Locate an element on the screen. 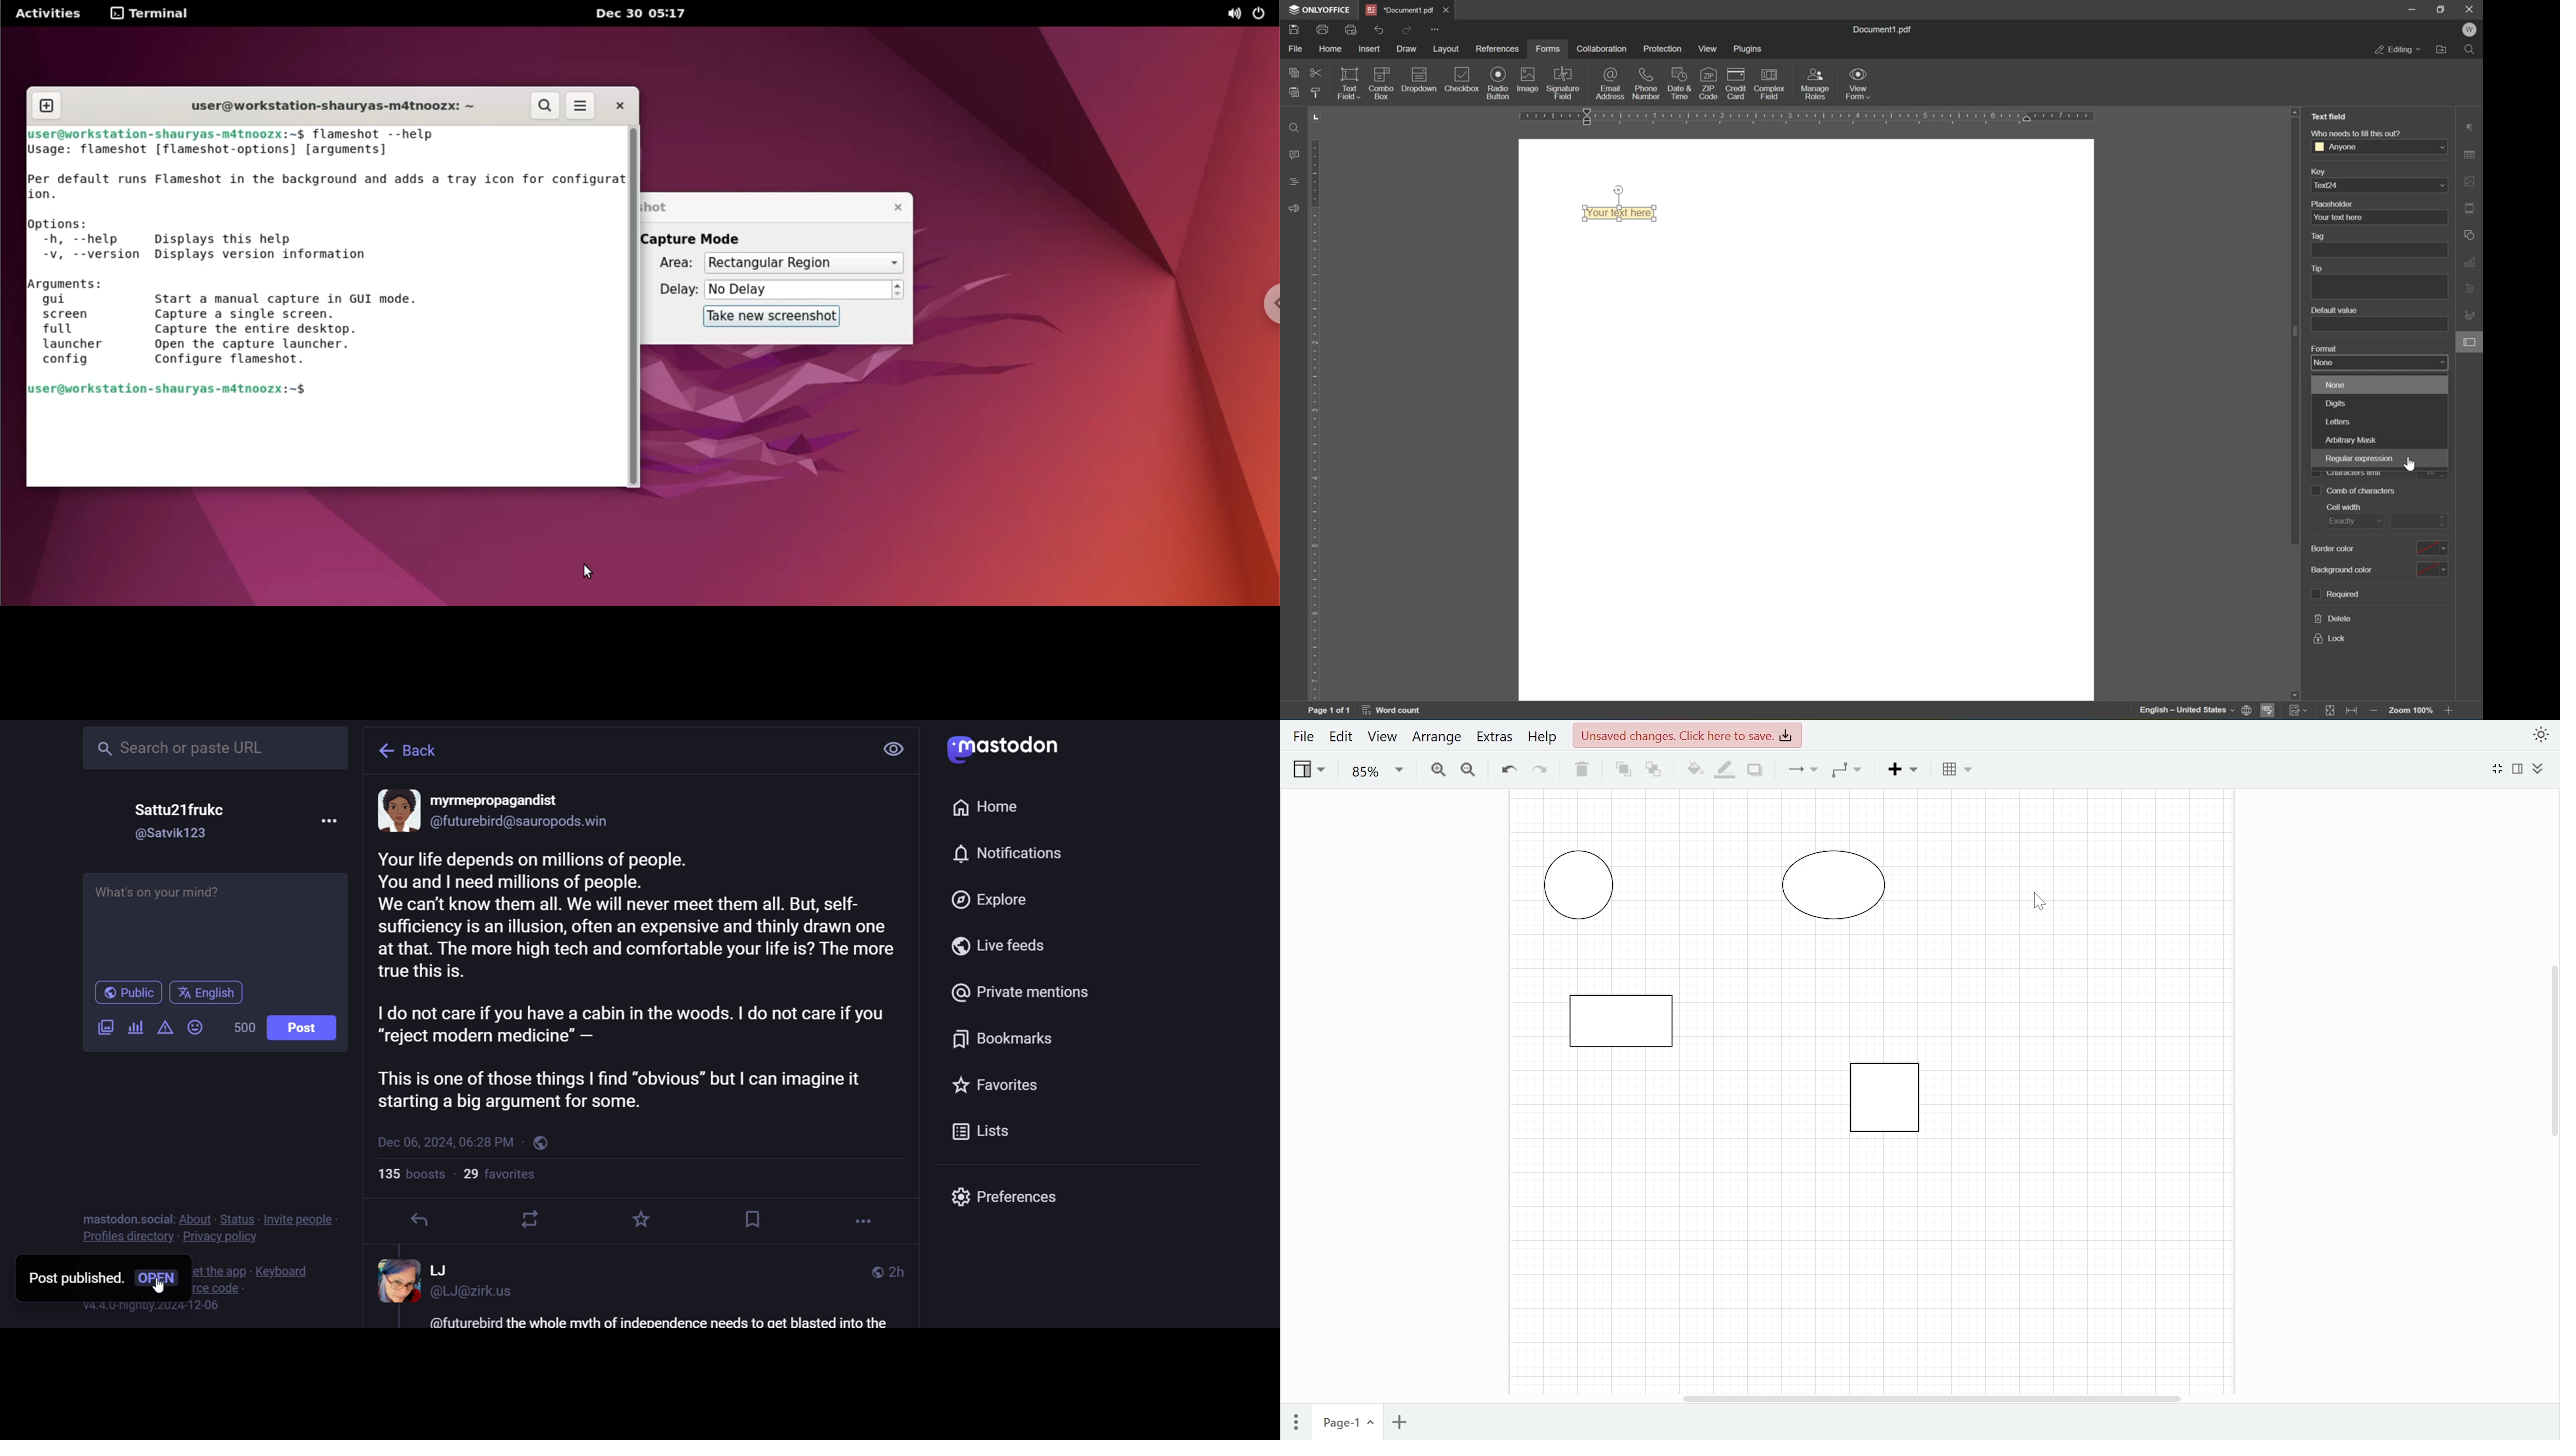  rotate is located at coordinates (1618, 190).